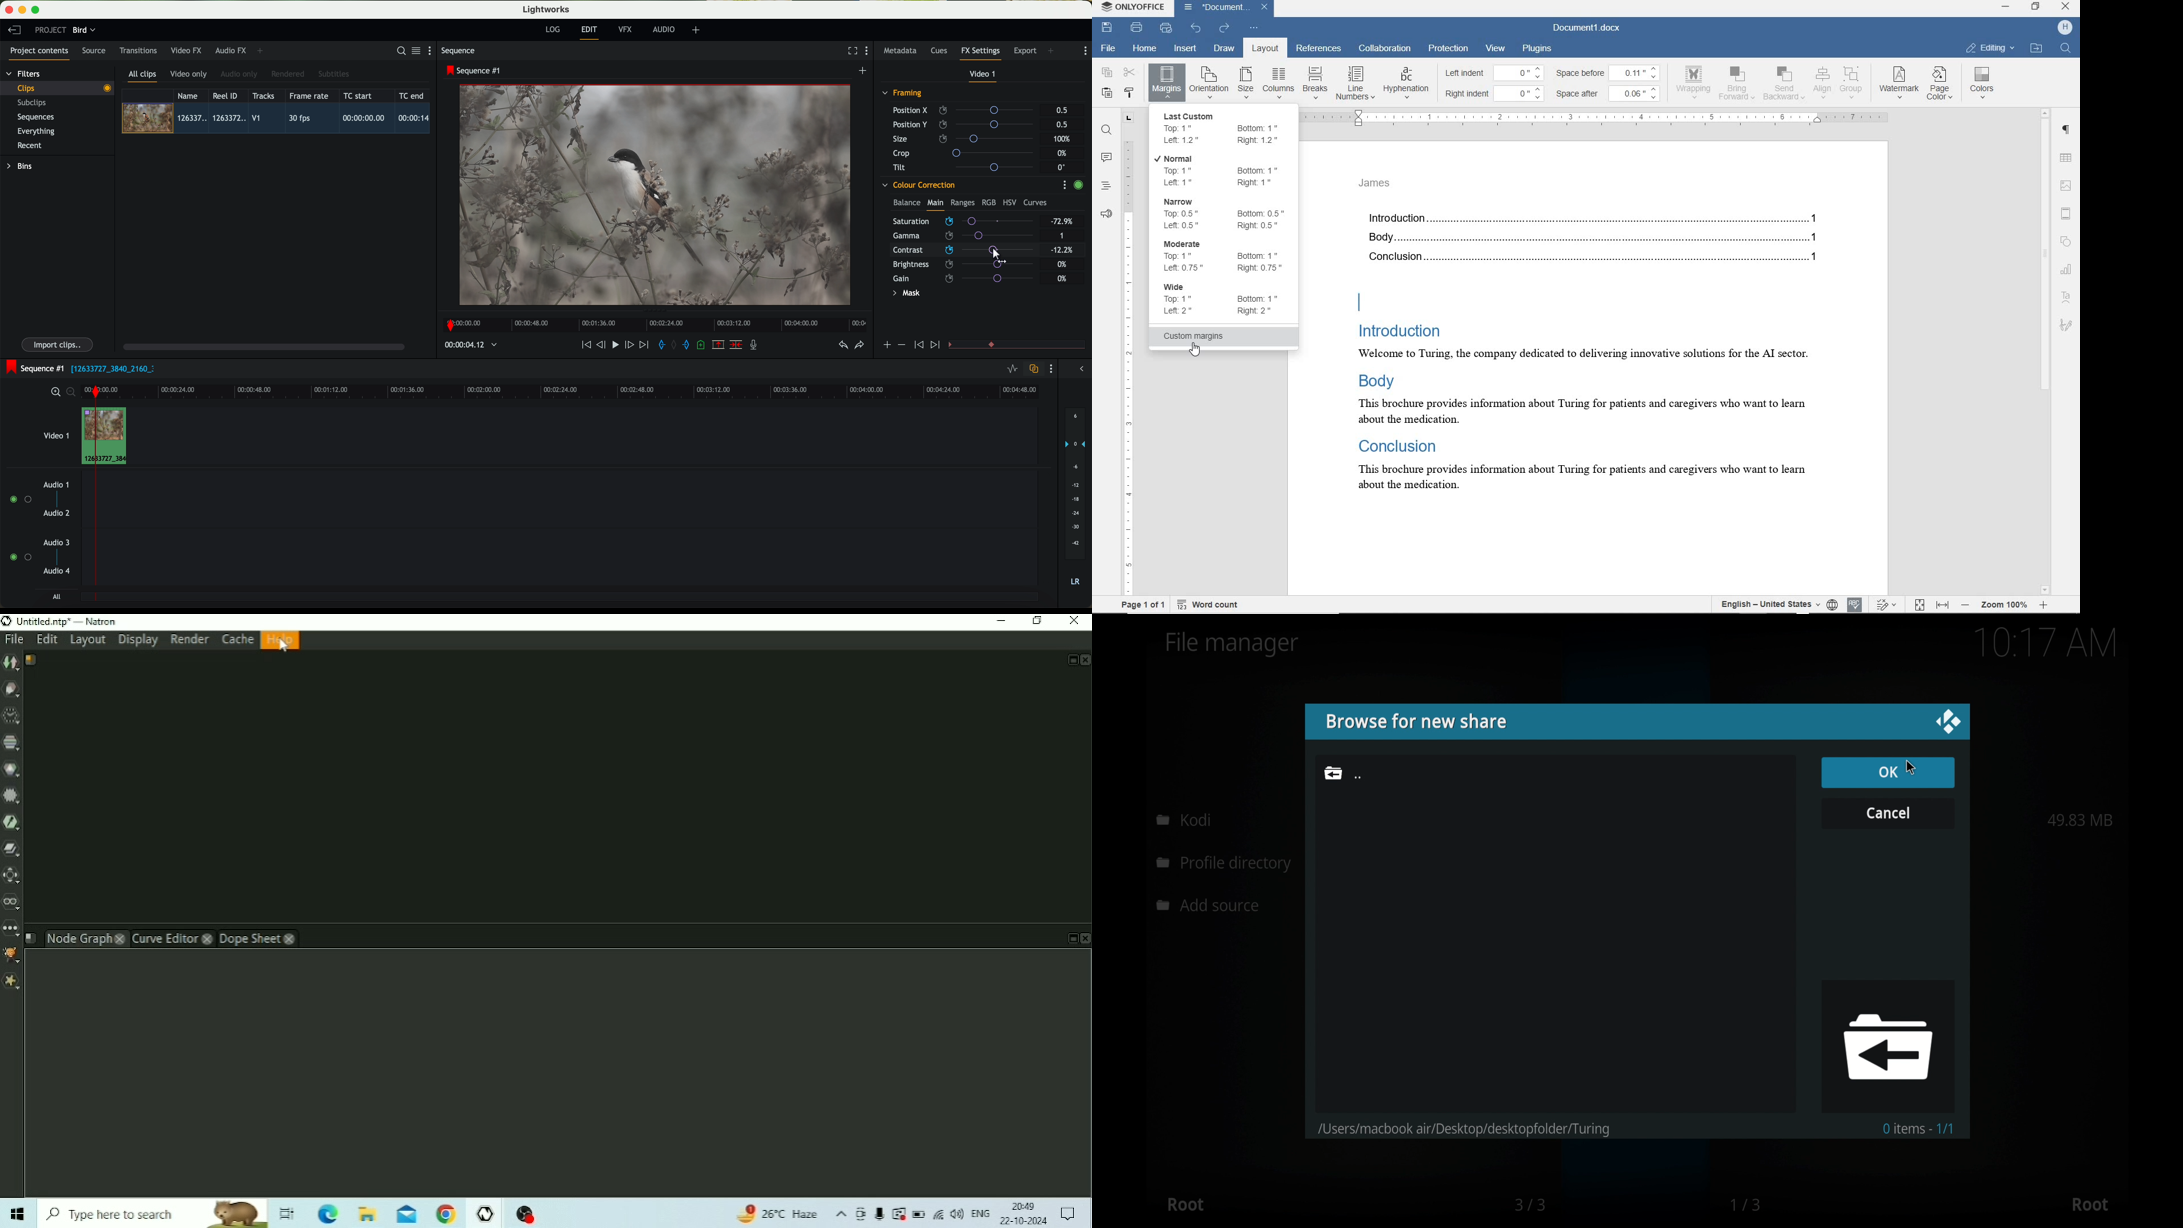 The image size is (2184, 1232). Describe the element at coordinates (1226, 213) in the screenshot. I see `narrow` at that location.